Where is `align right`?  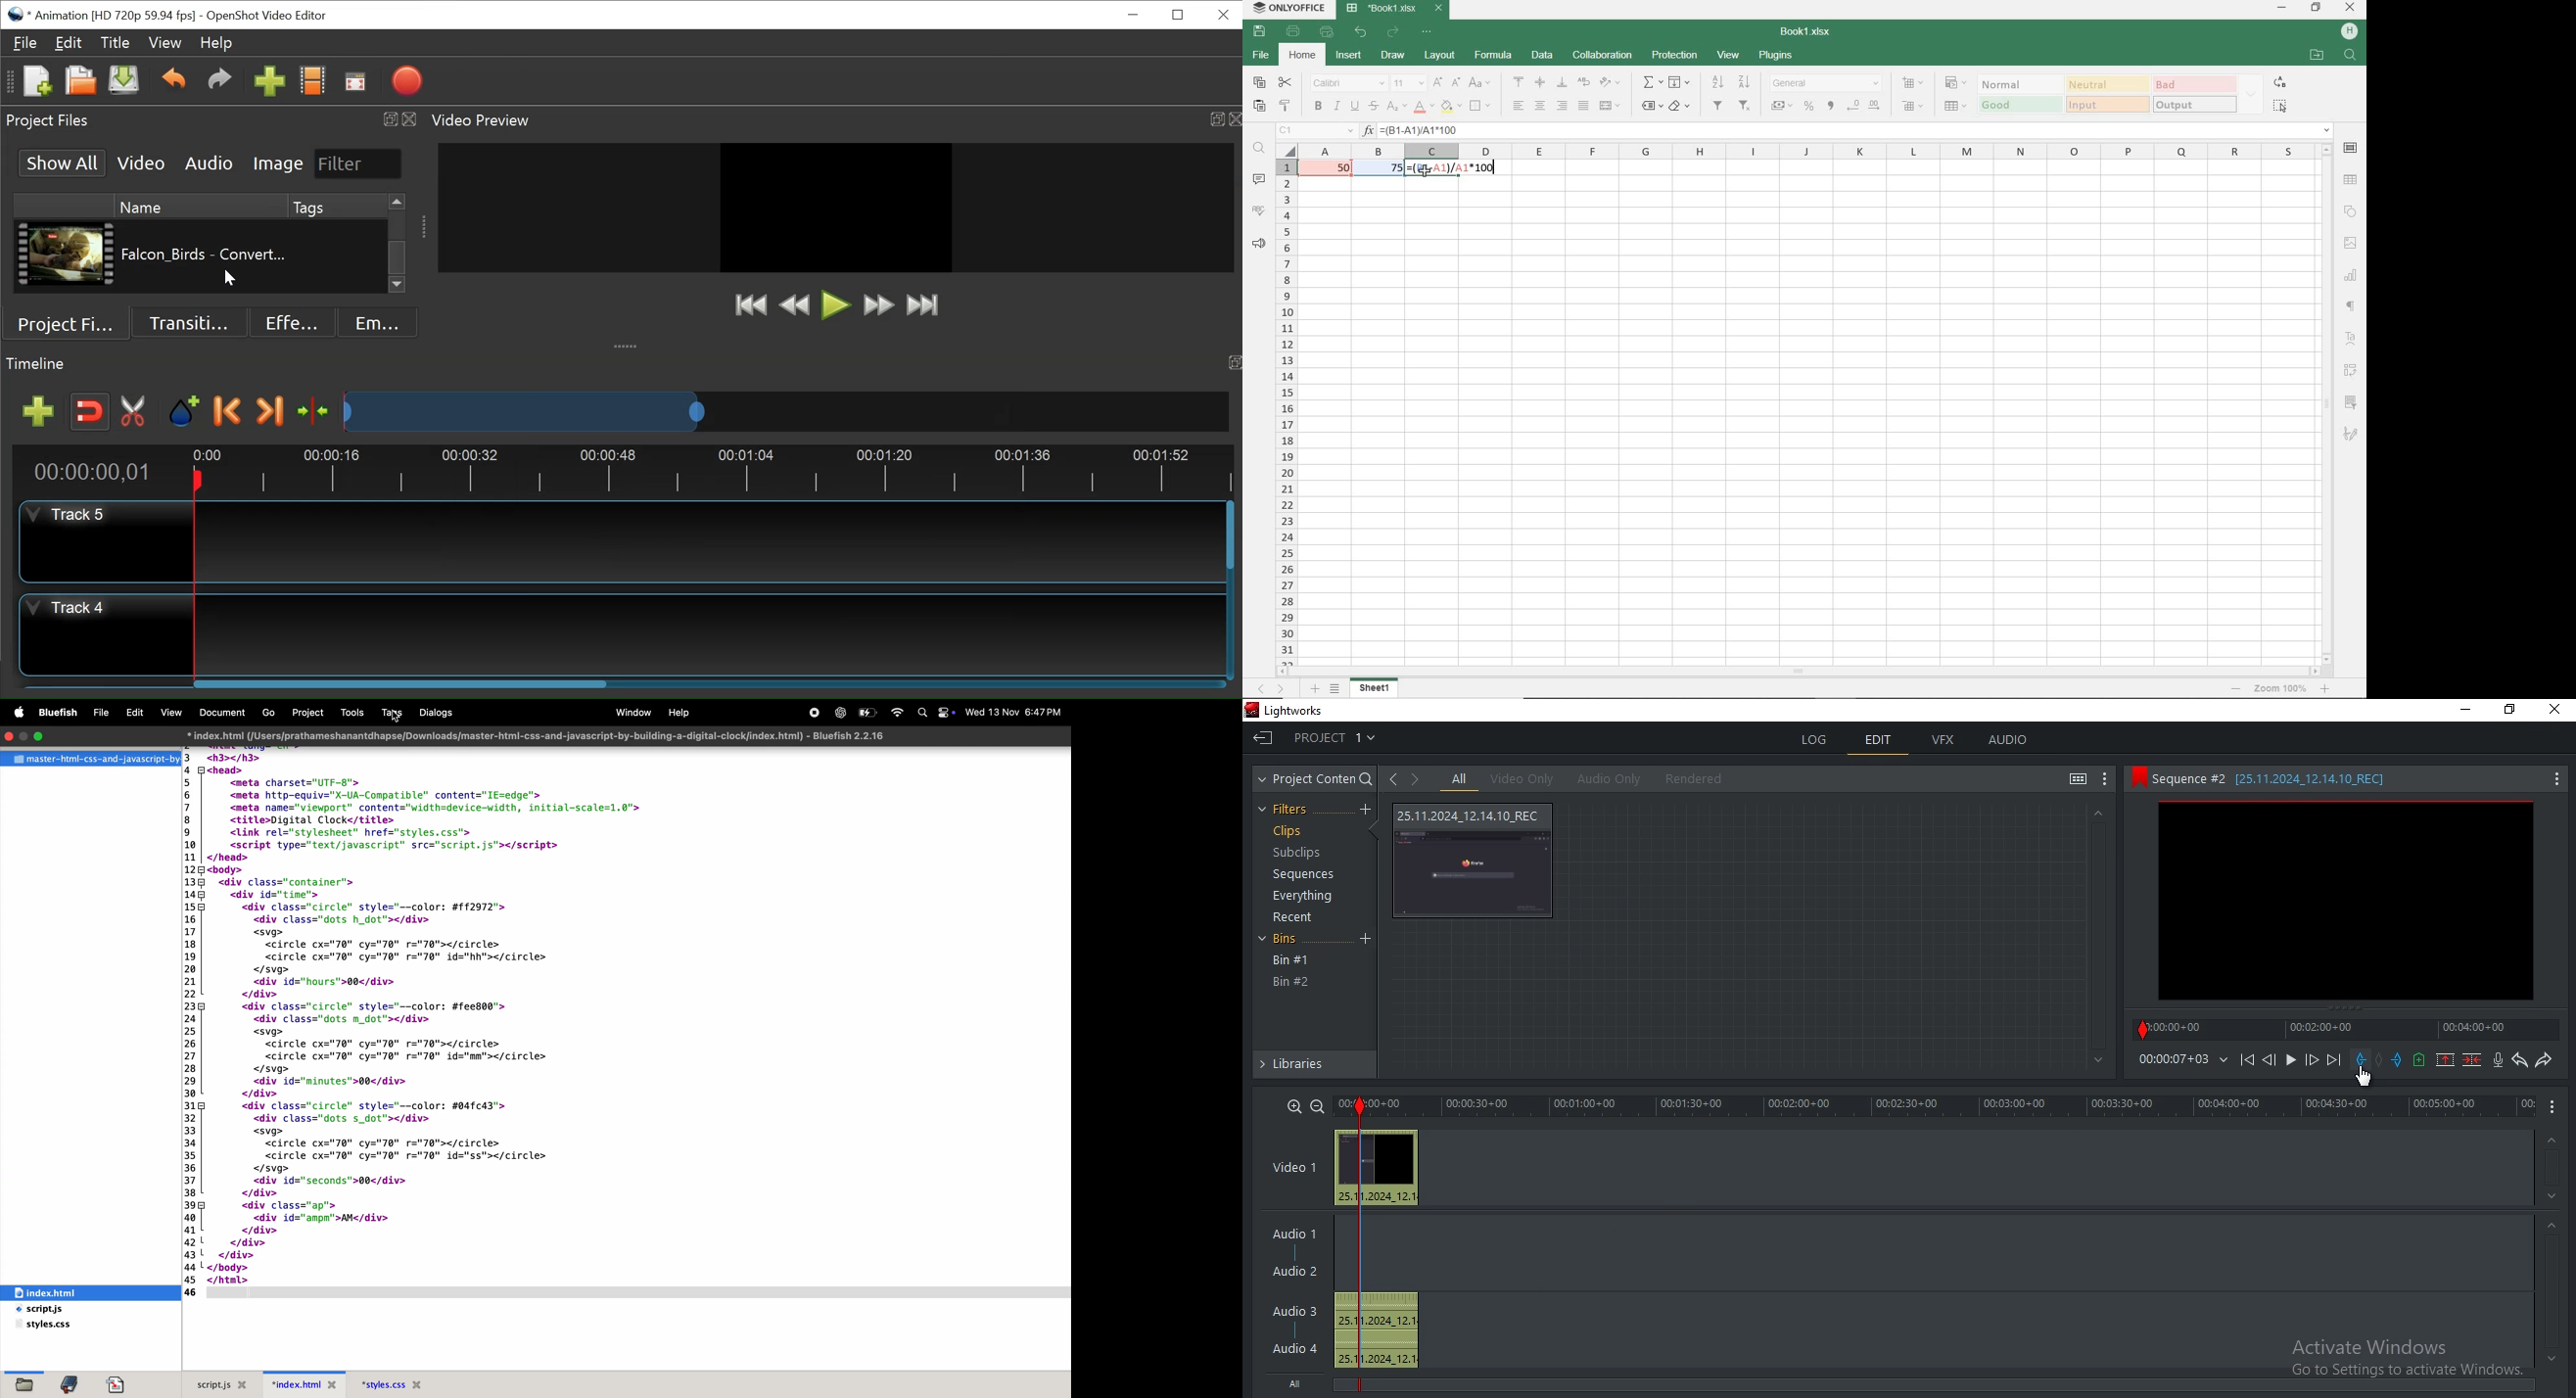 align right is located at coordinates (1562, 106).